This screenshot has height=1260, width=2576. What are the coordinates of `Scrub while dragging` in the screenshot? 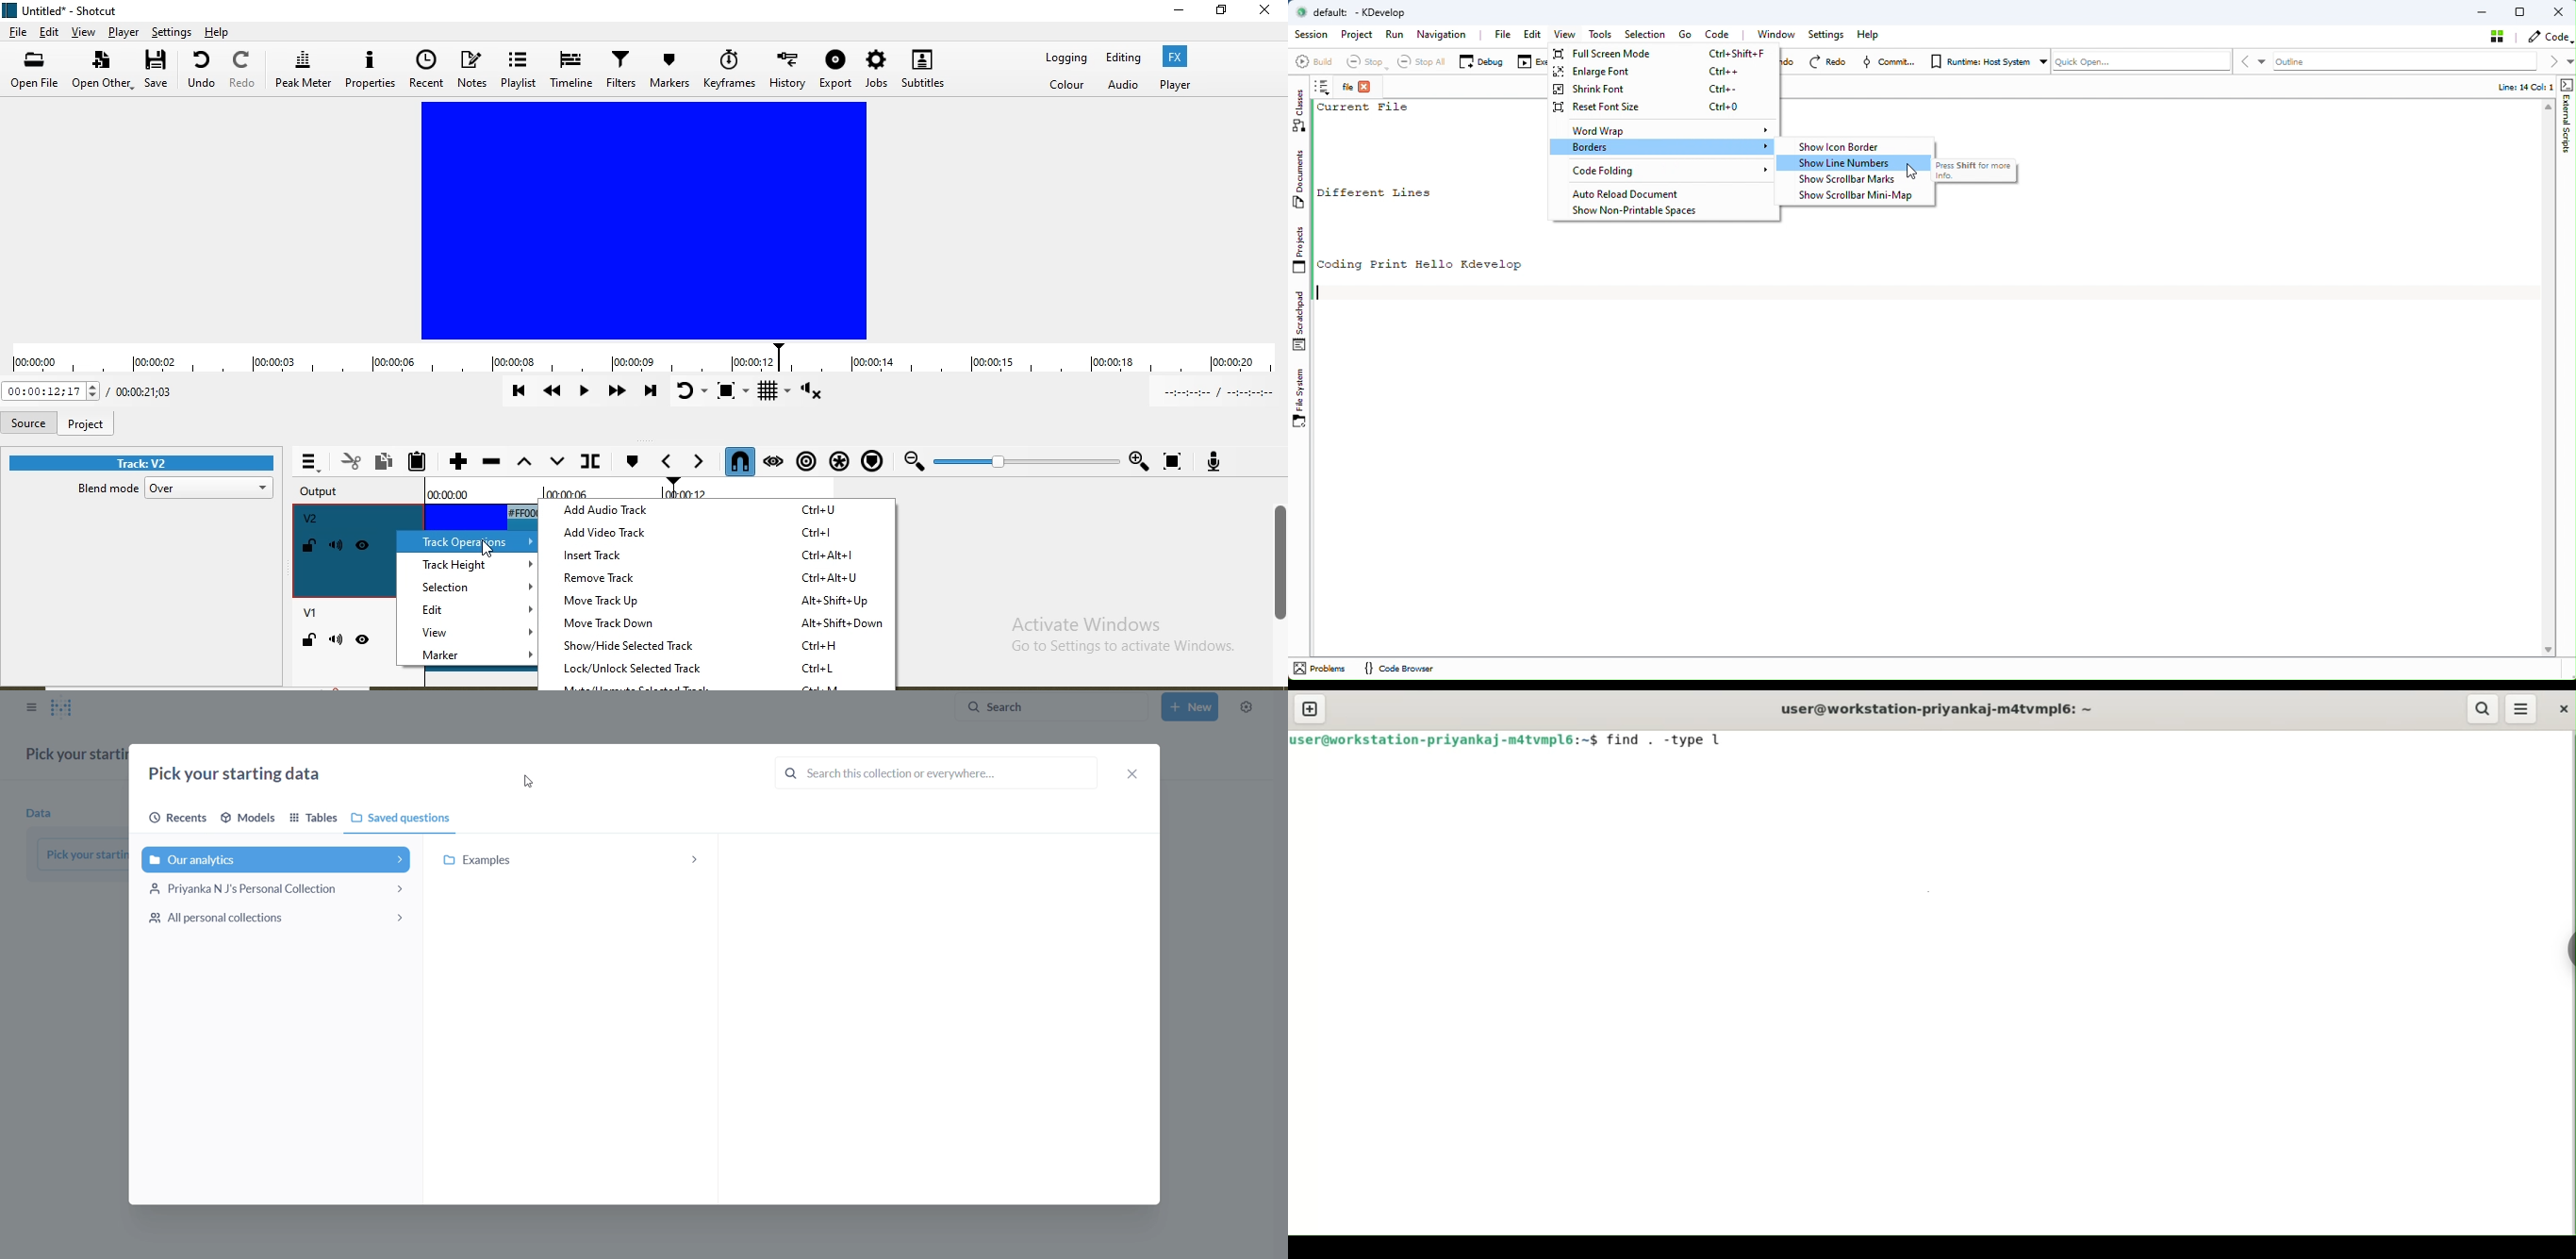 It's located at (773, 462).